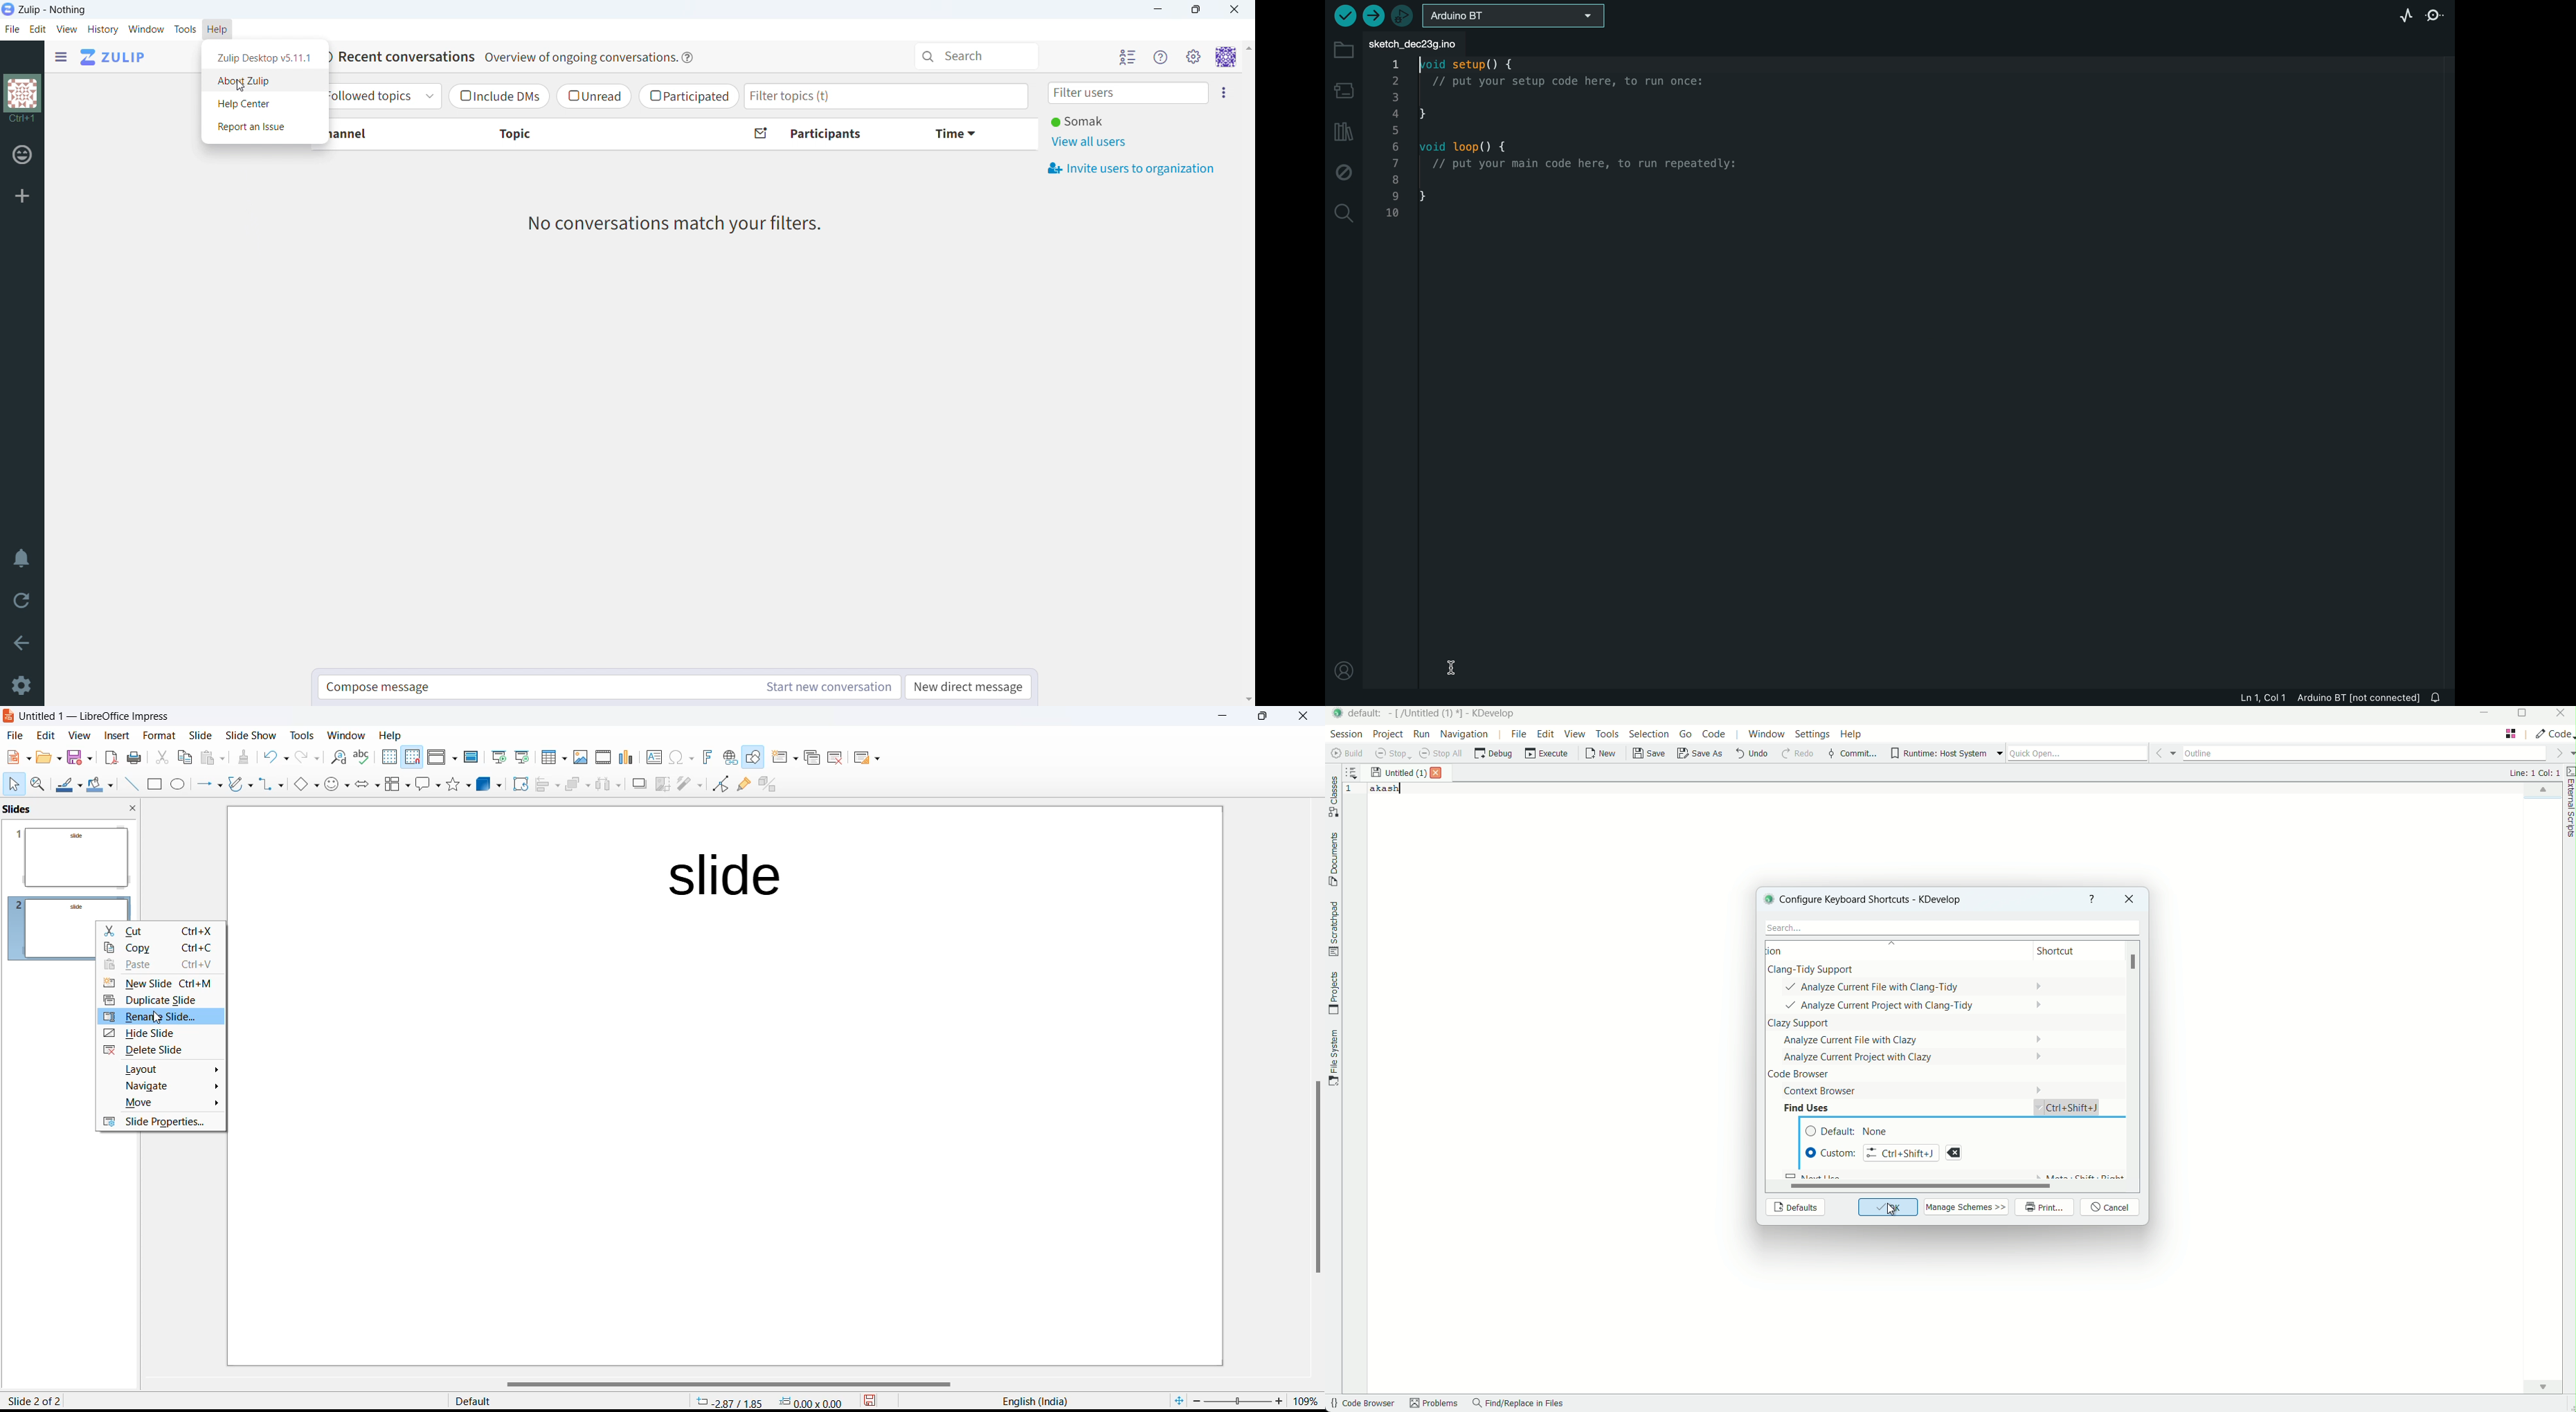 The image size is (2576, 1428). I want to click on scroll up button, so click(1248, 48).